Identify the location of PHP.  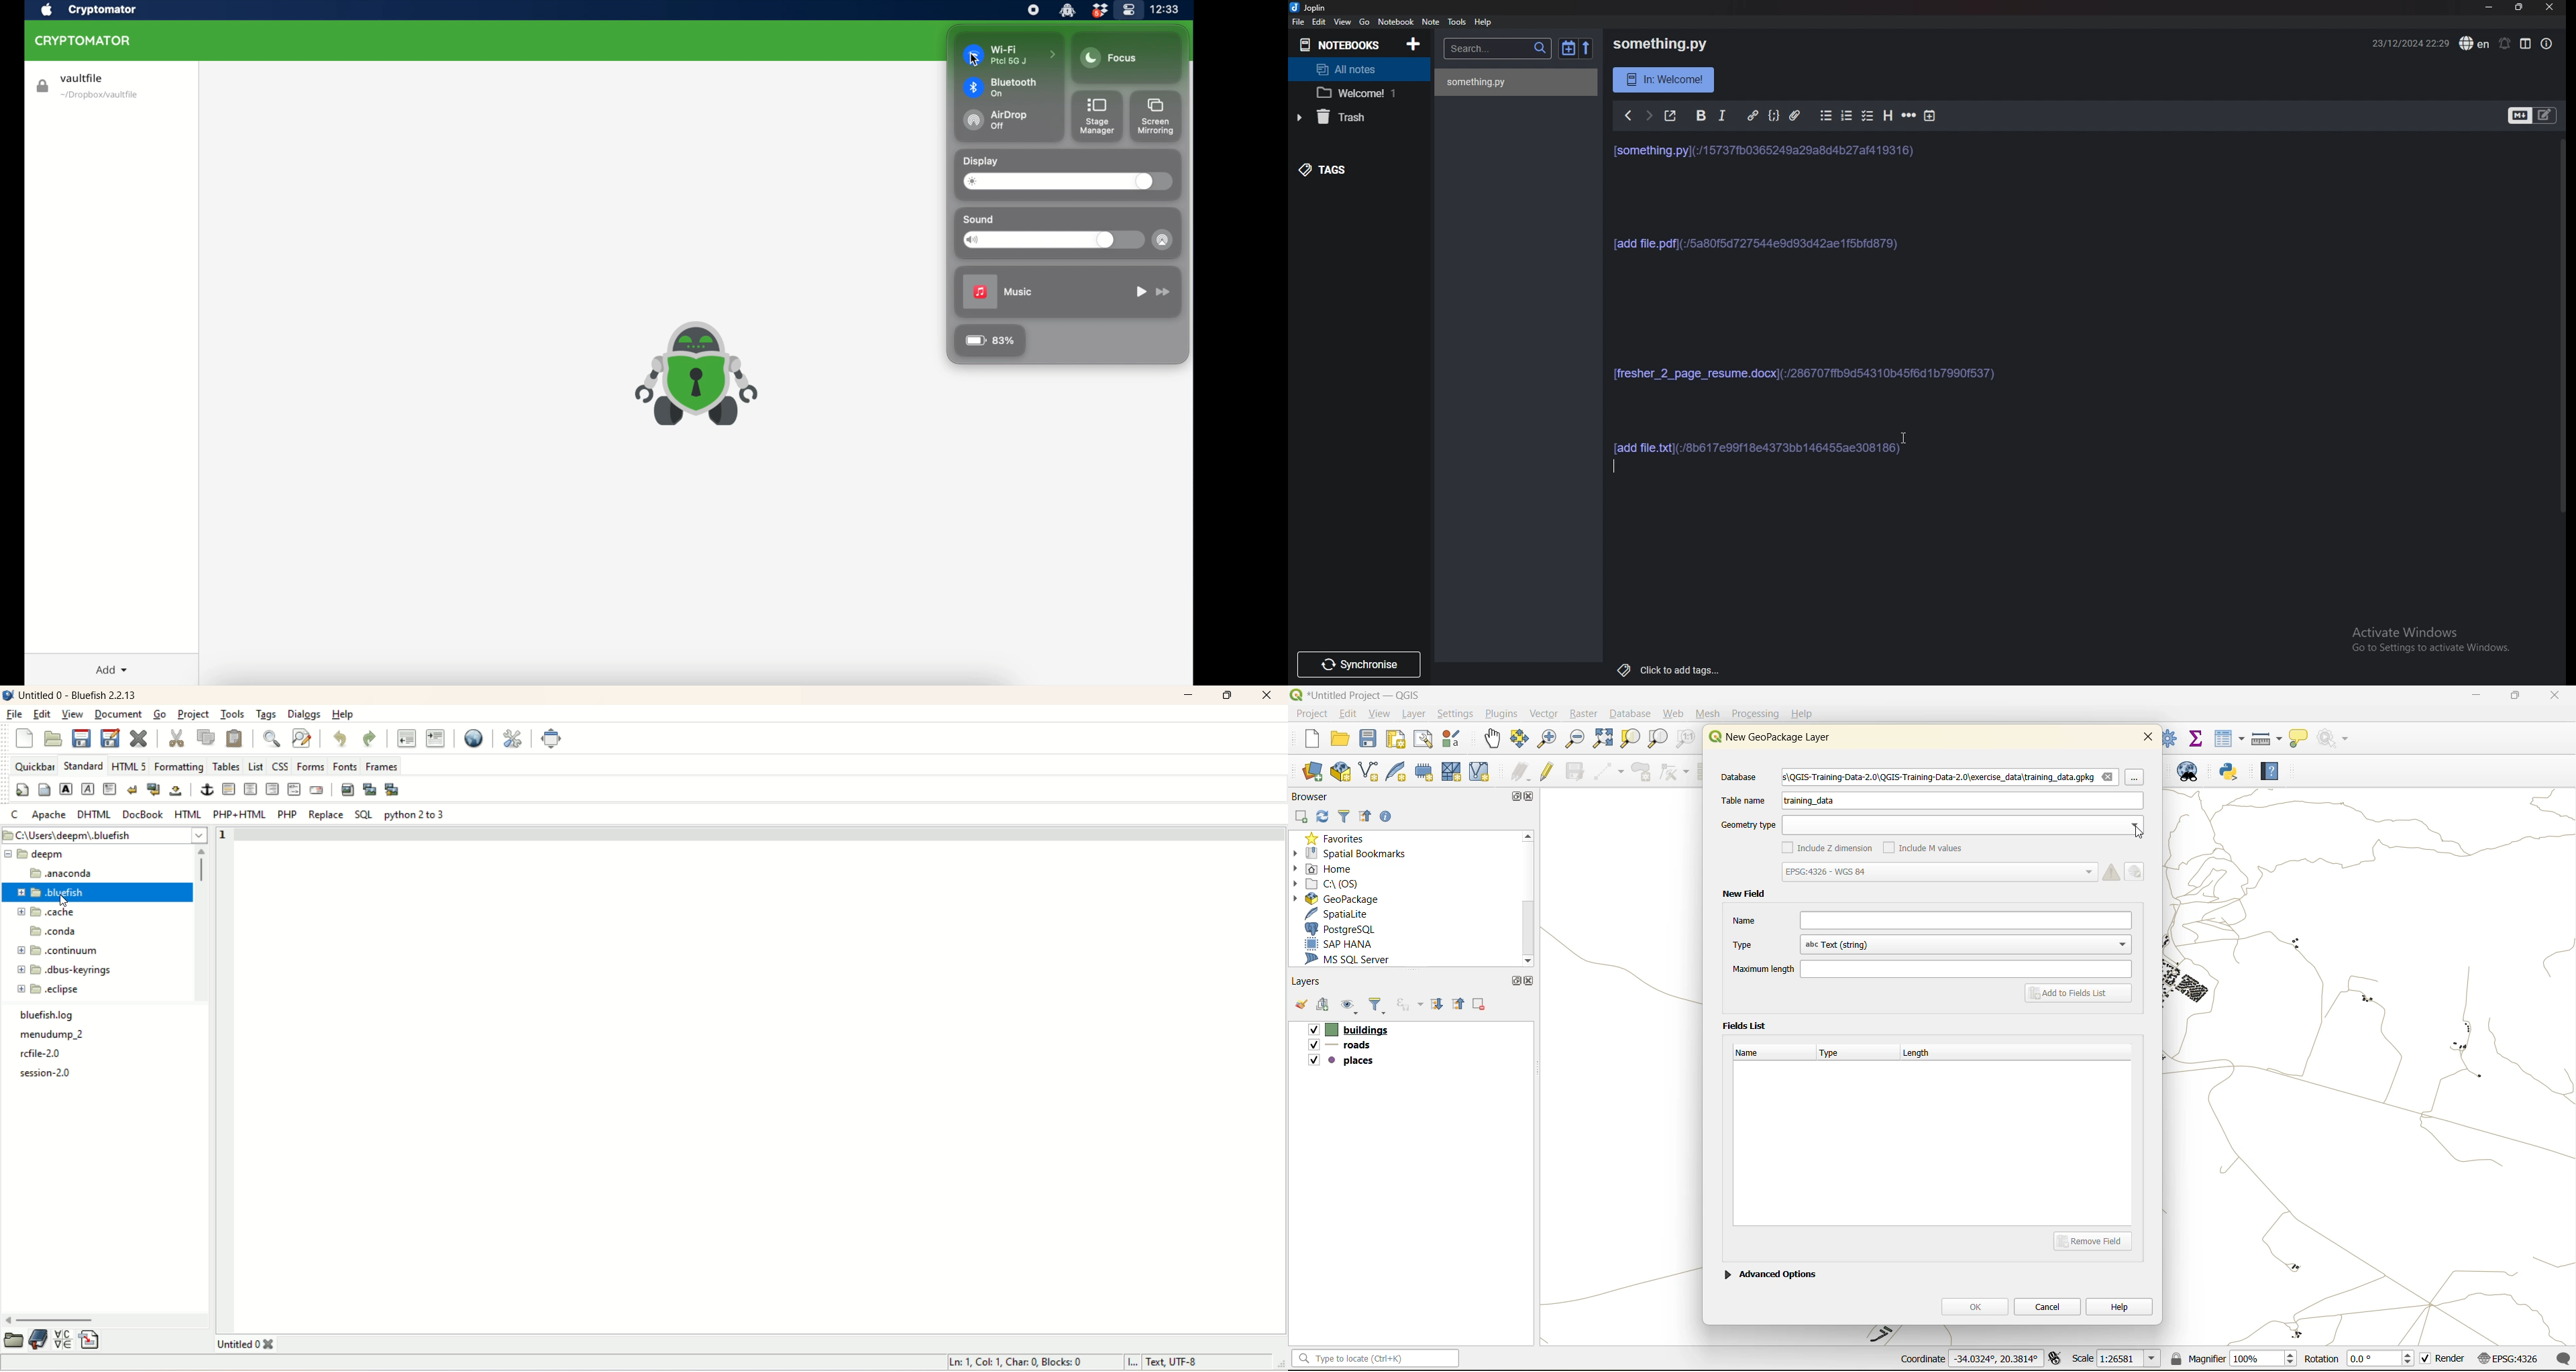
(288, 813).